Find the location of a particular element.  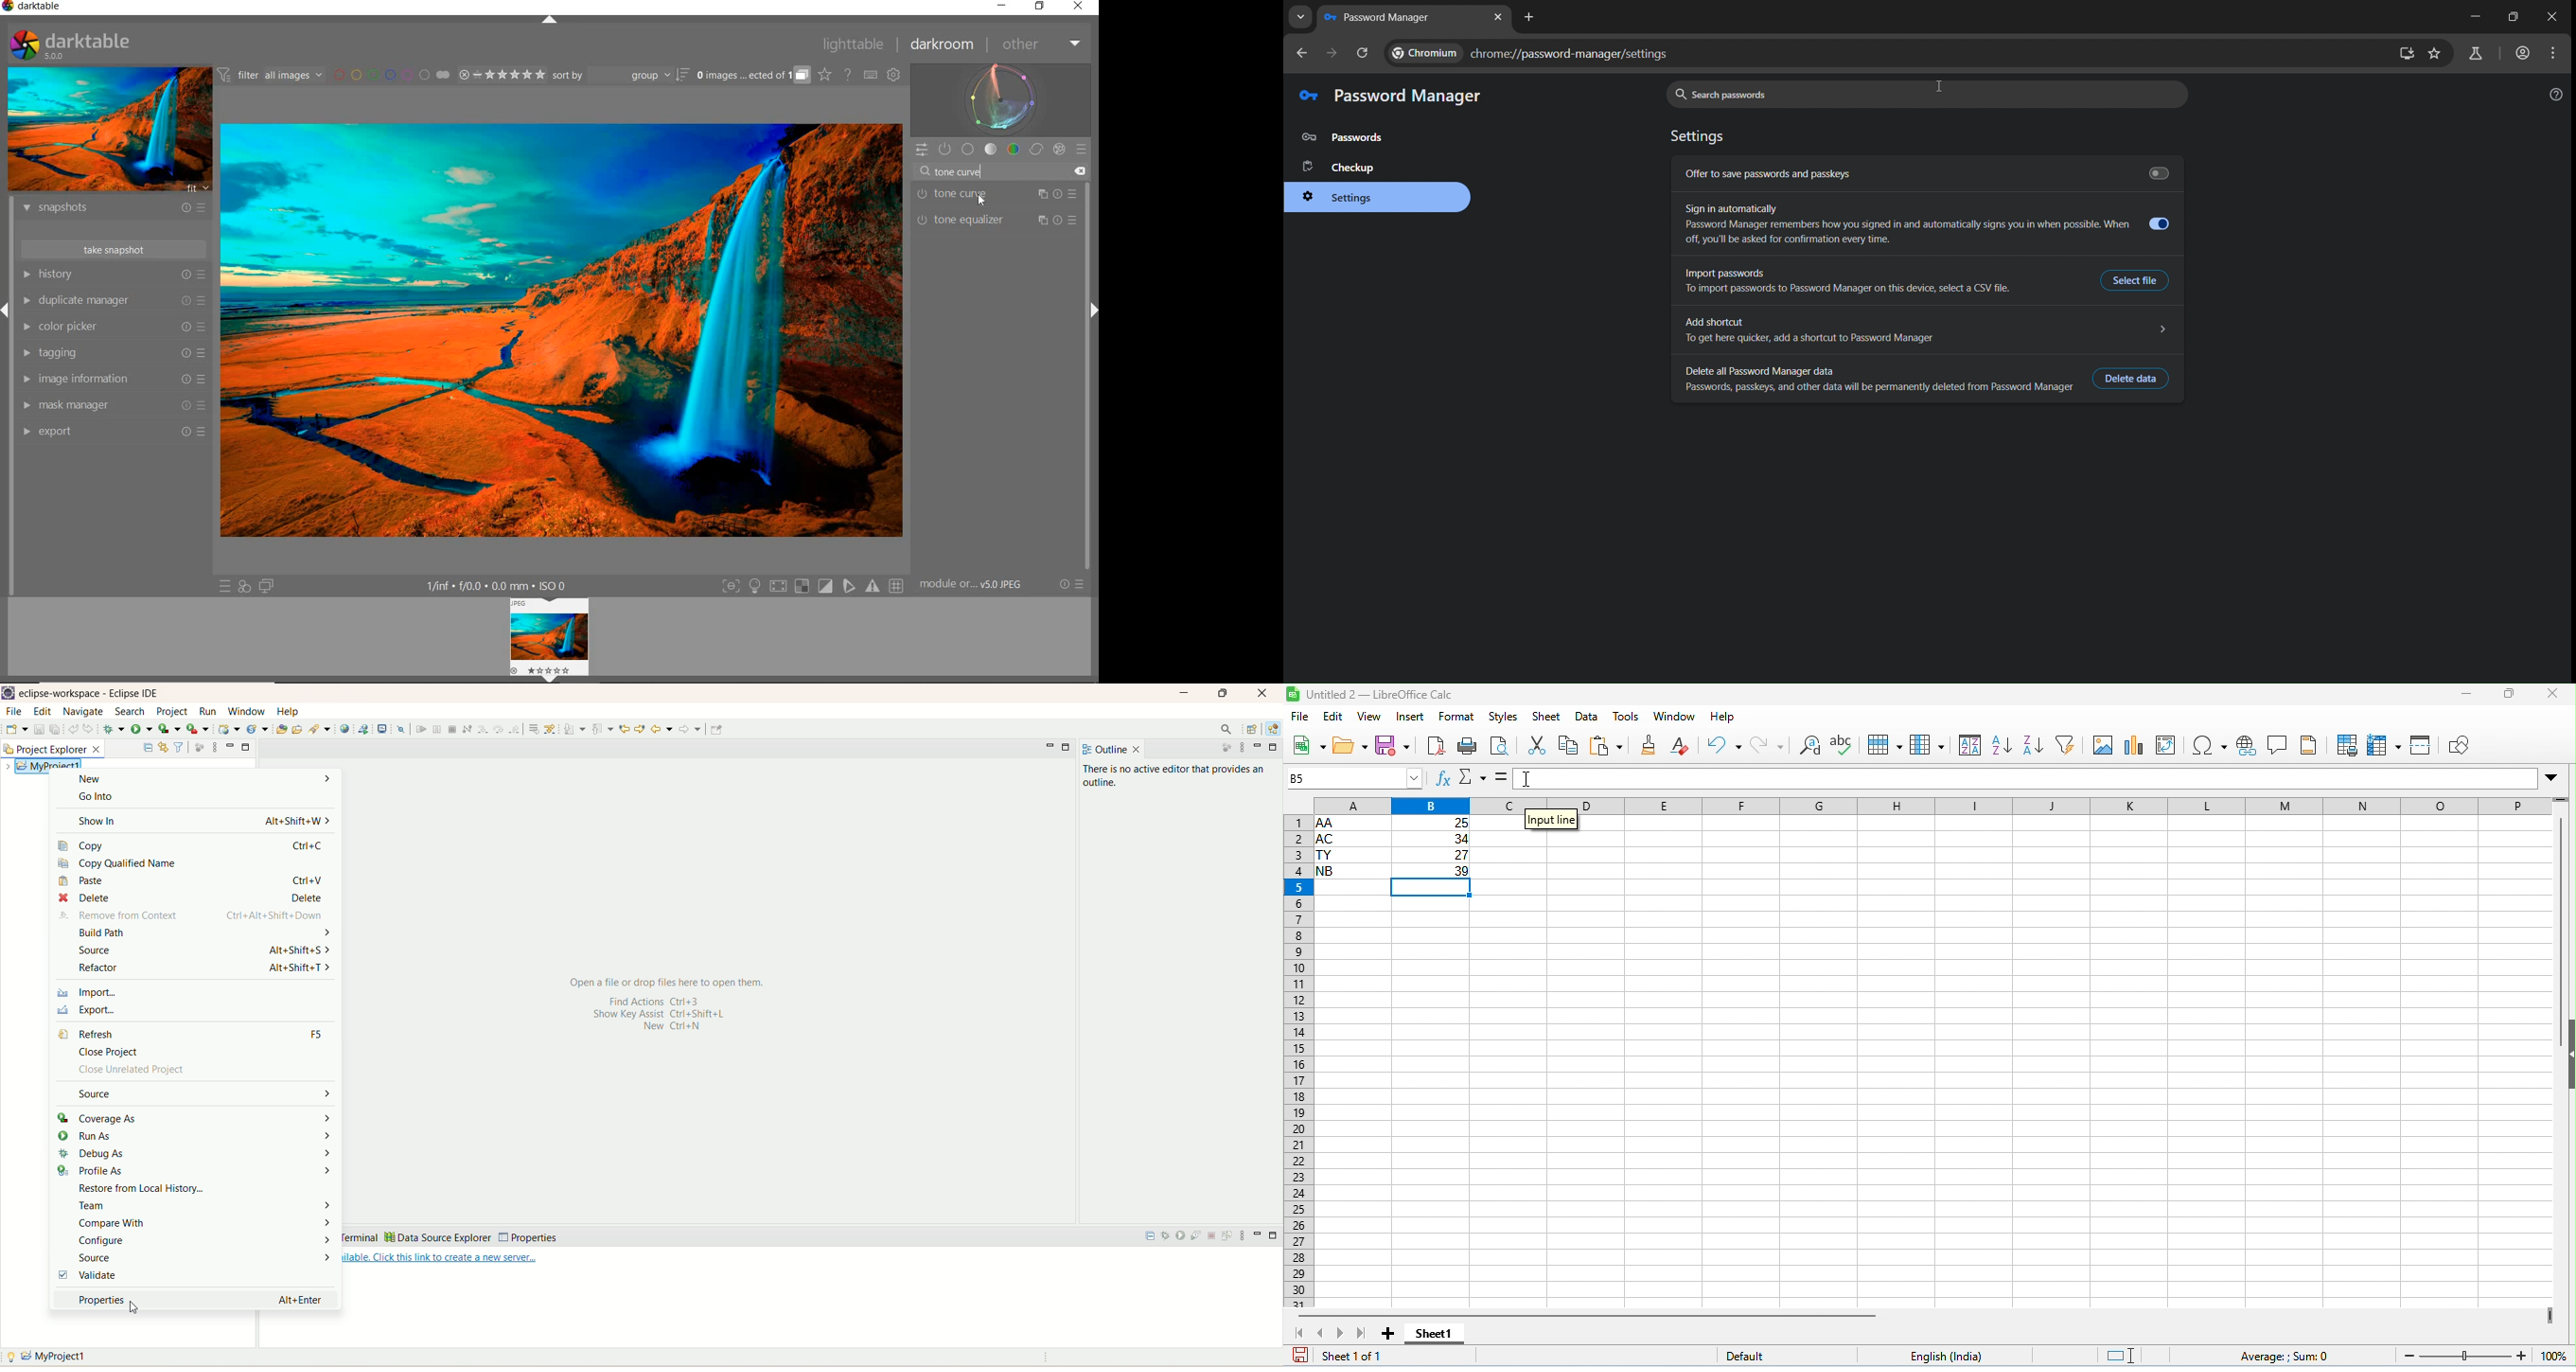

take snapshot is located at coordinates (113, 248).